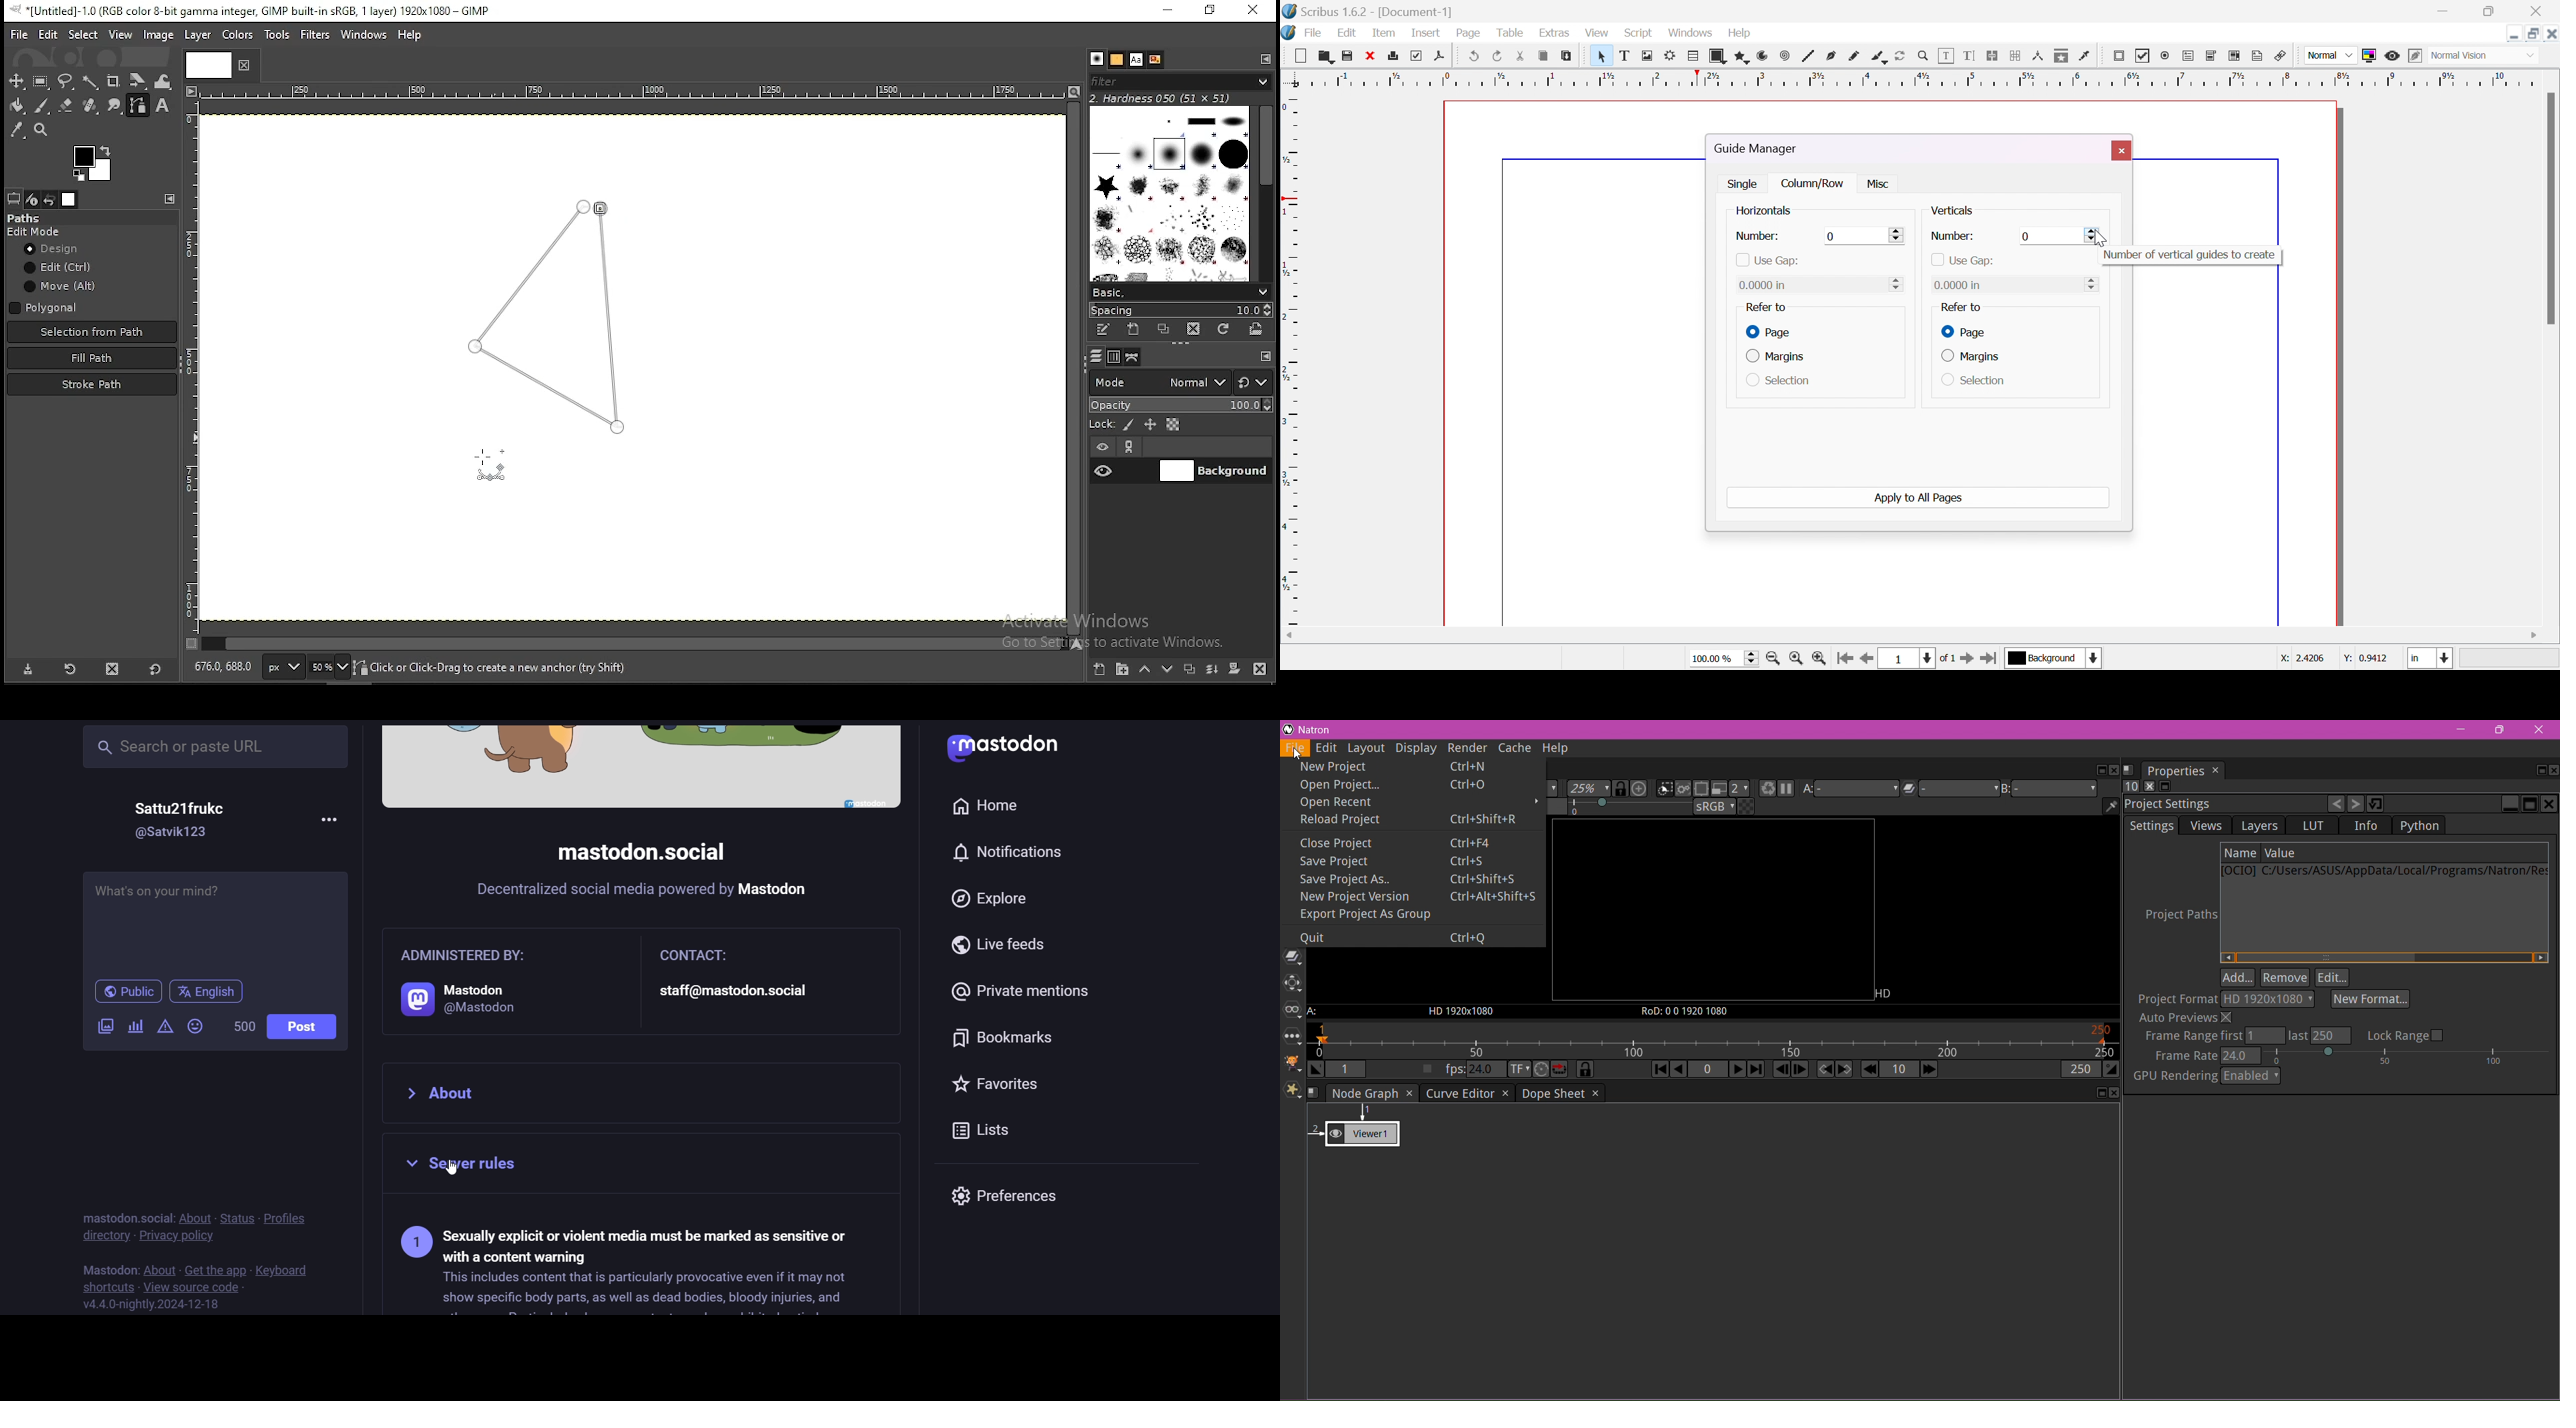  I want to click on select current unit, so click(2431, 659).